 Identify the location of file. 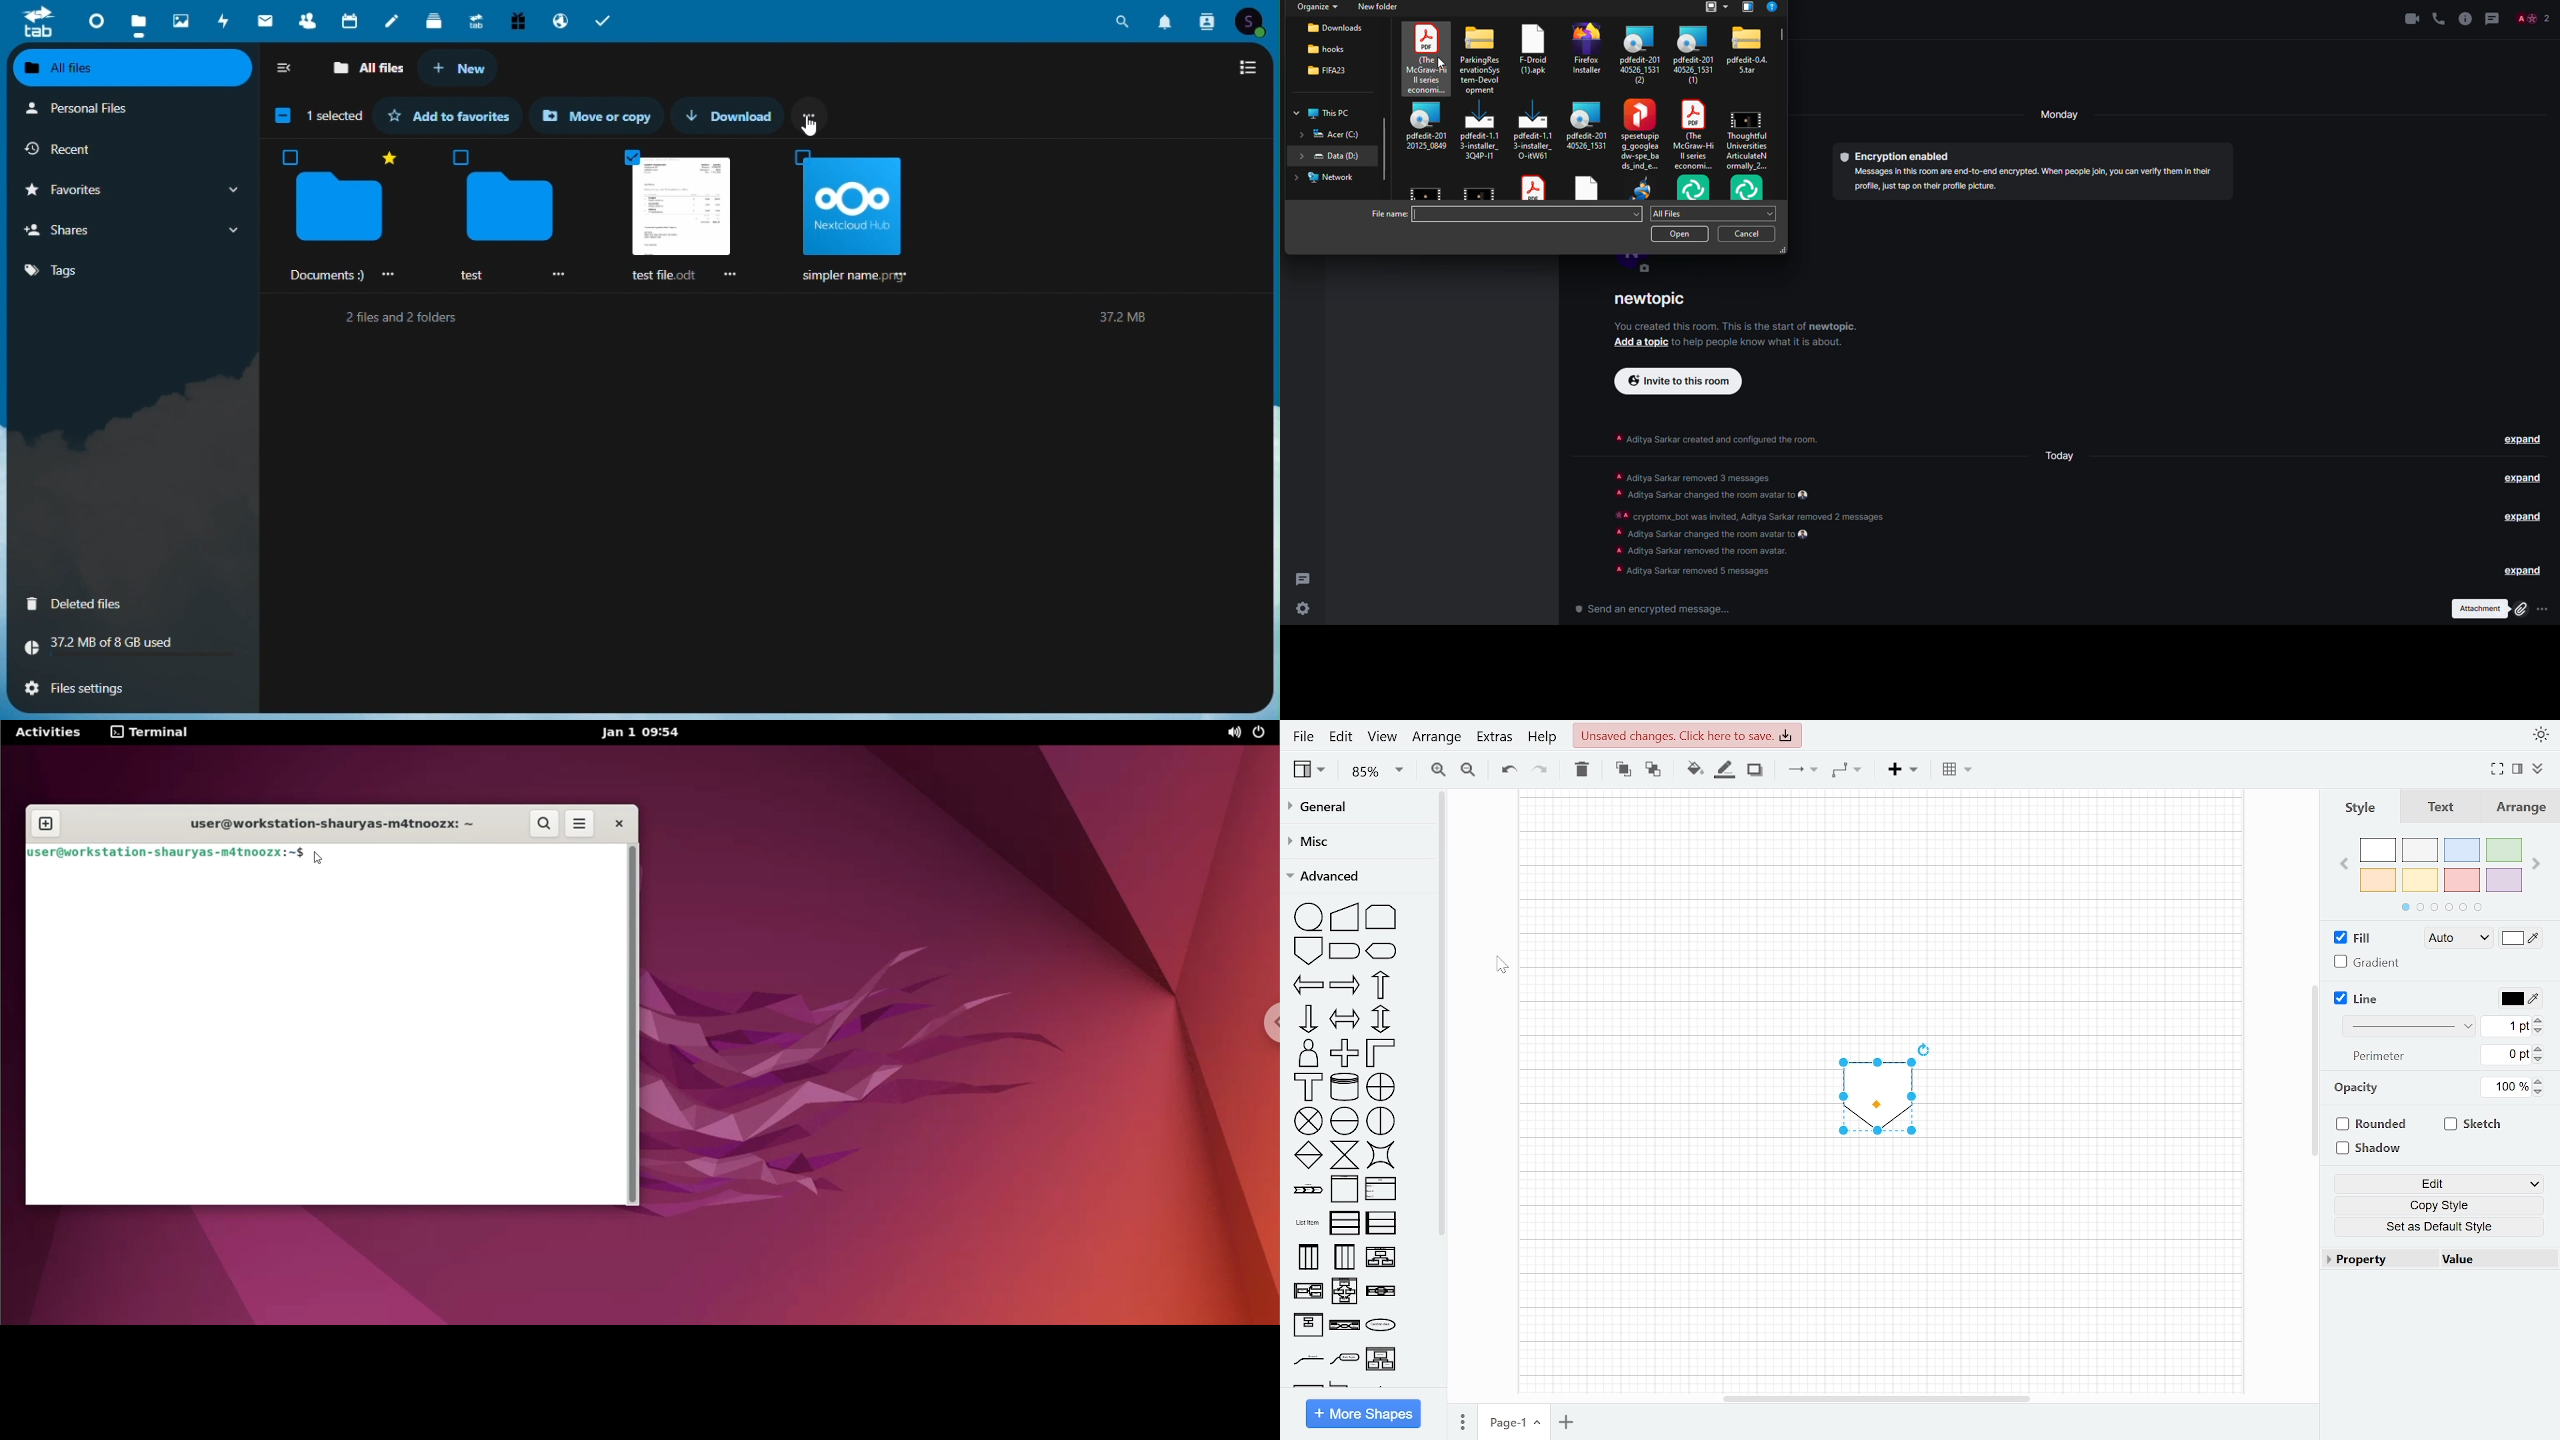
(1484, 134).